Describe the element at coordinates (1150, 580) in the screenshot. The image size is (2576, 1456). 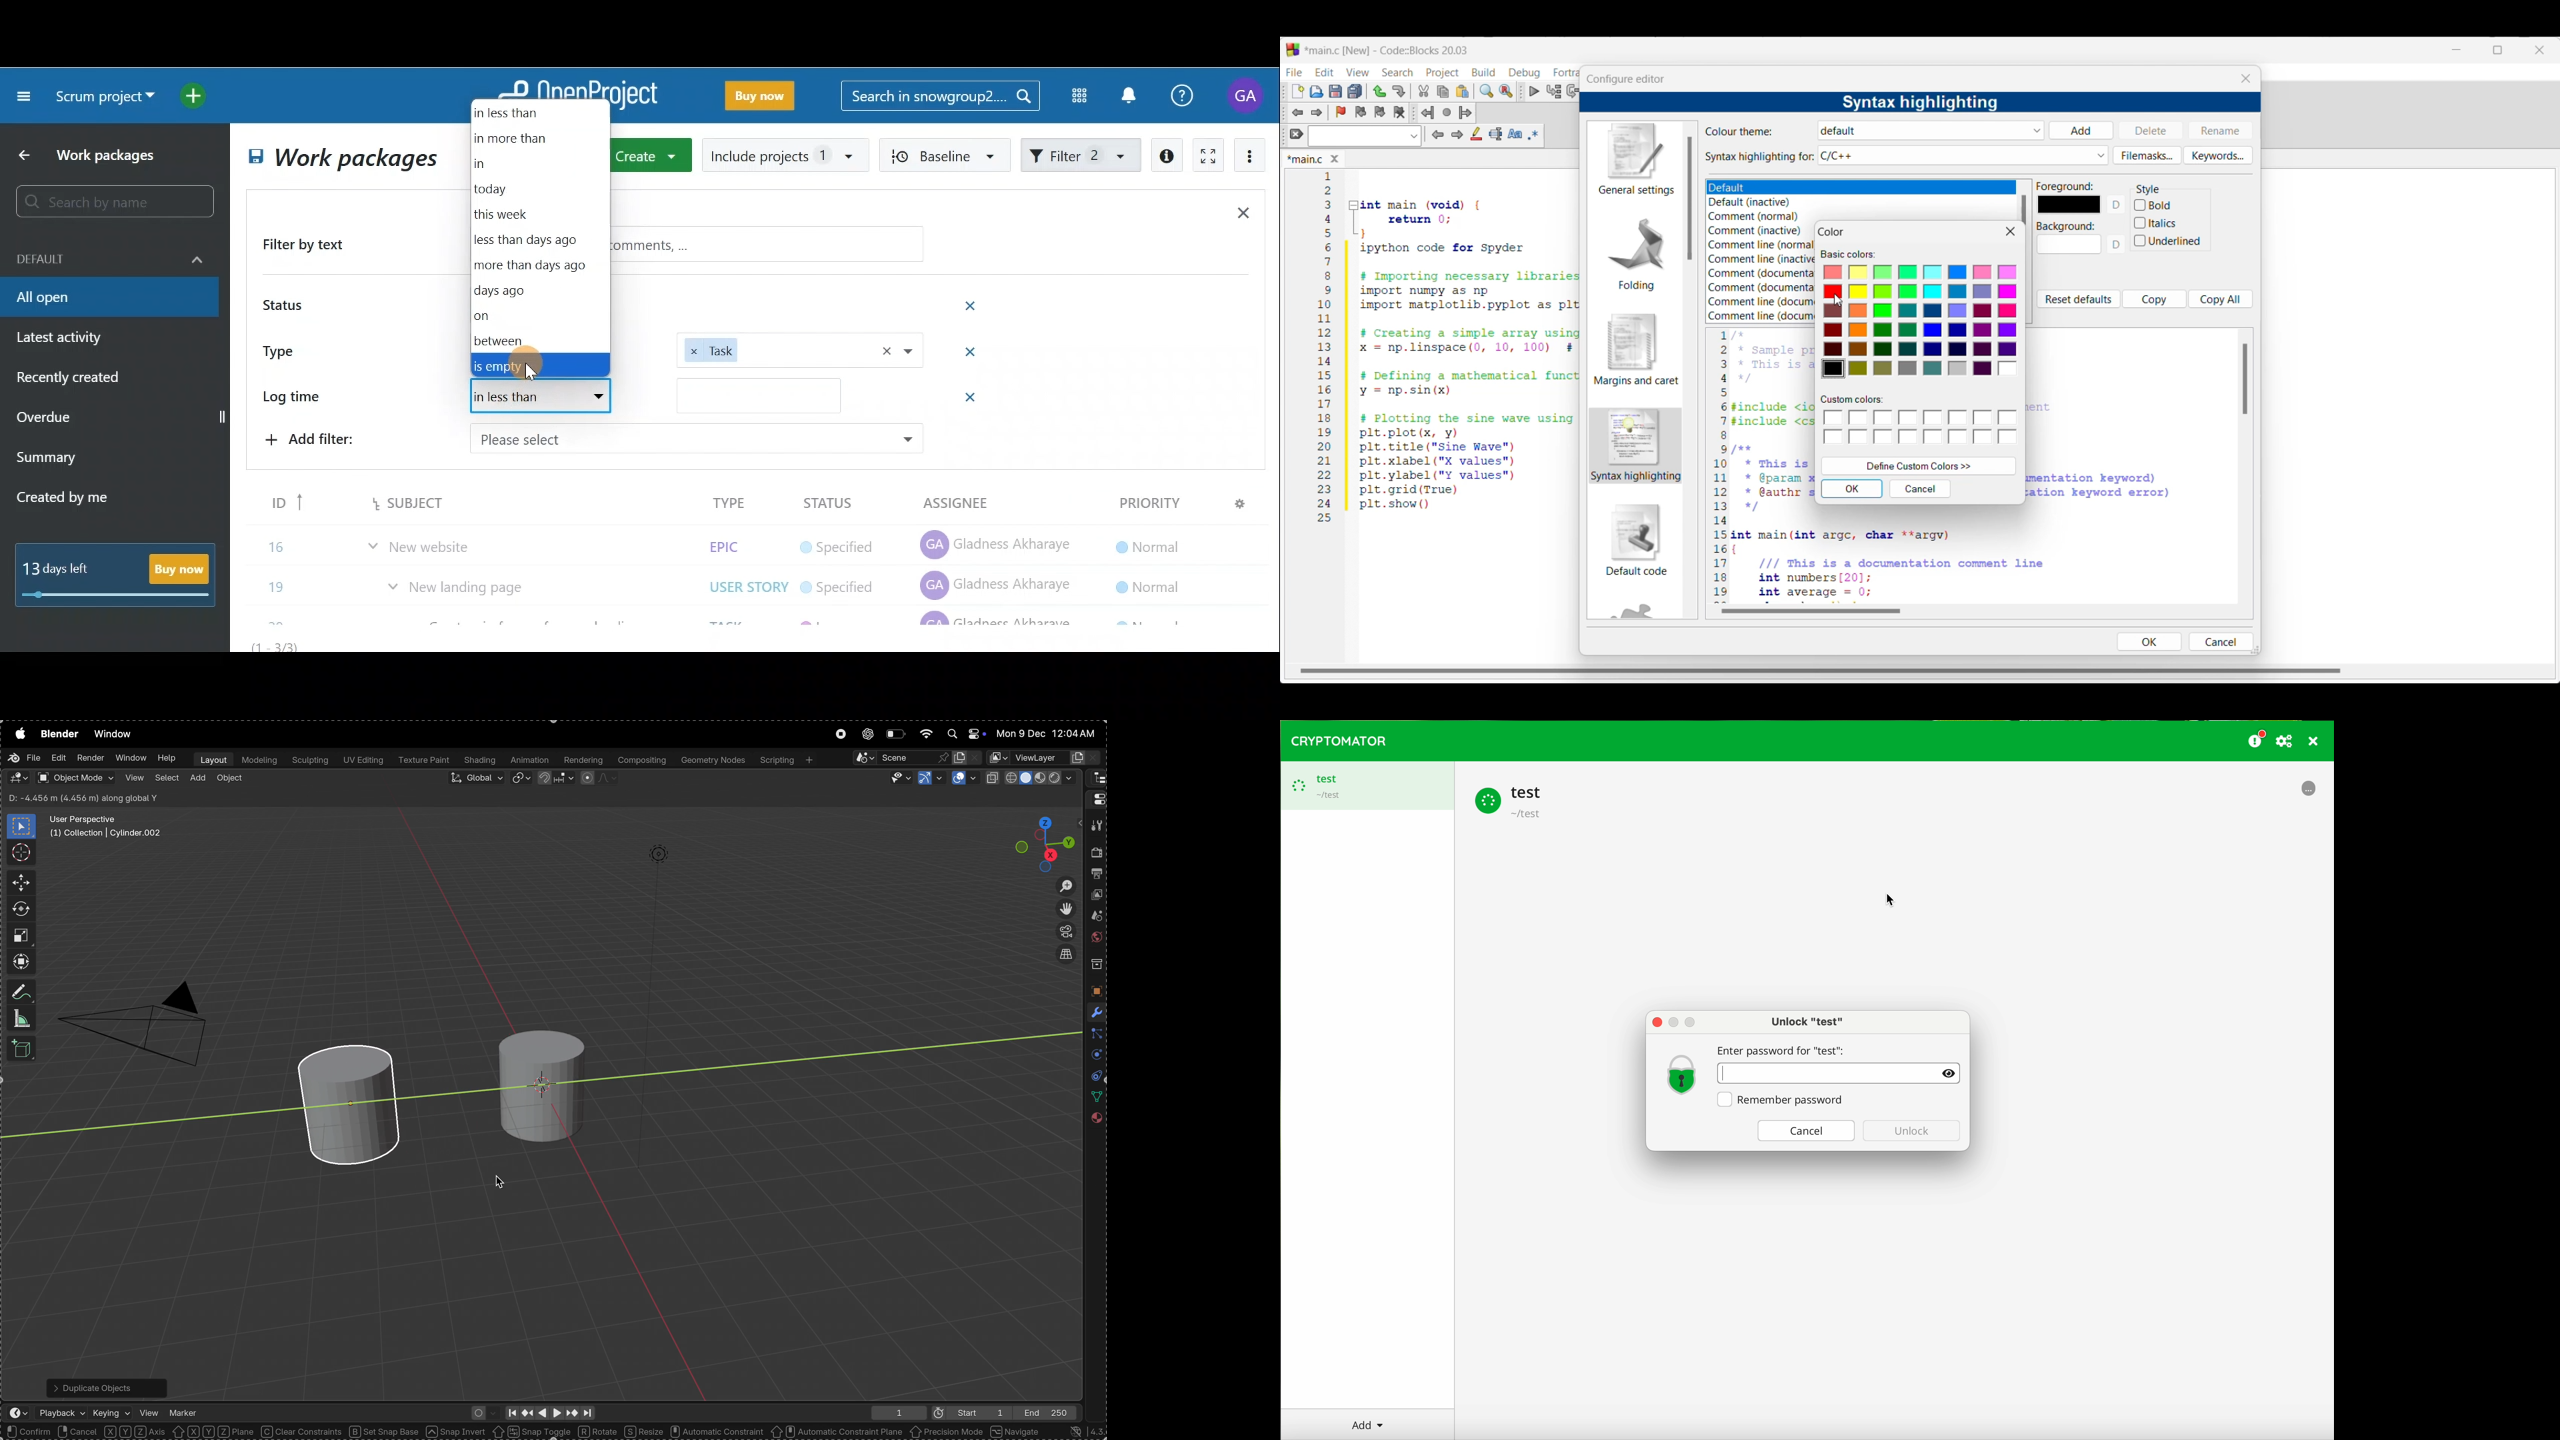
I see `normal` at that location.